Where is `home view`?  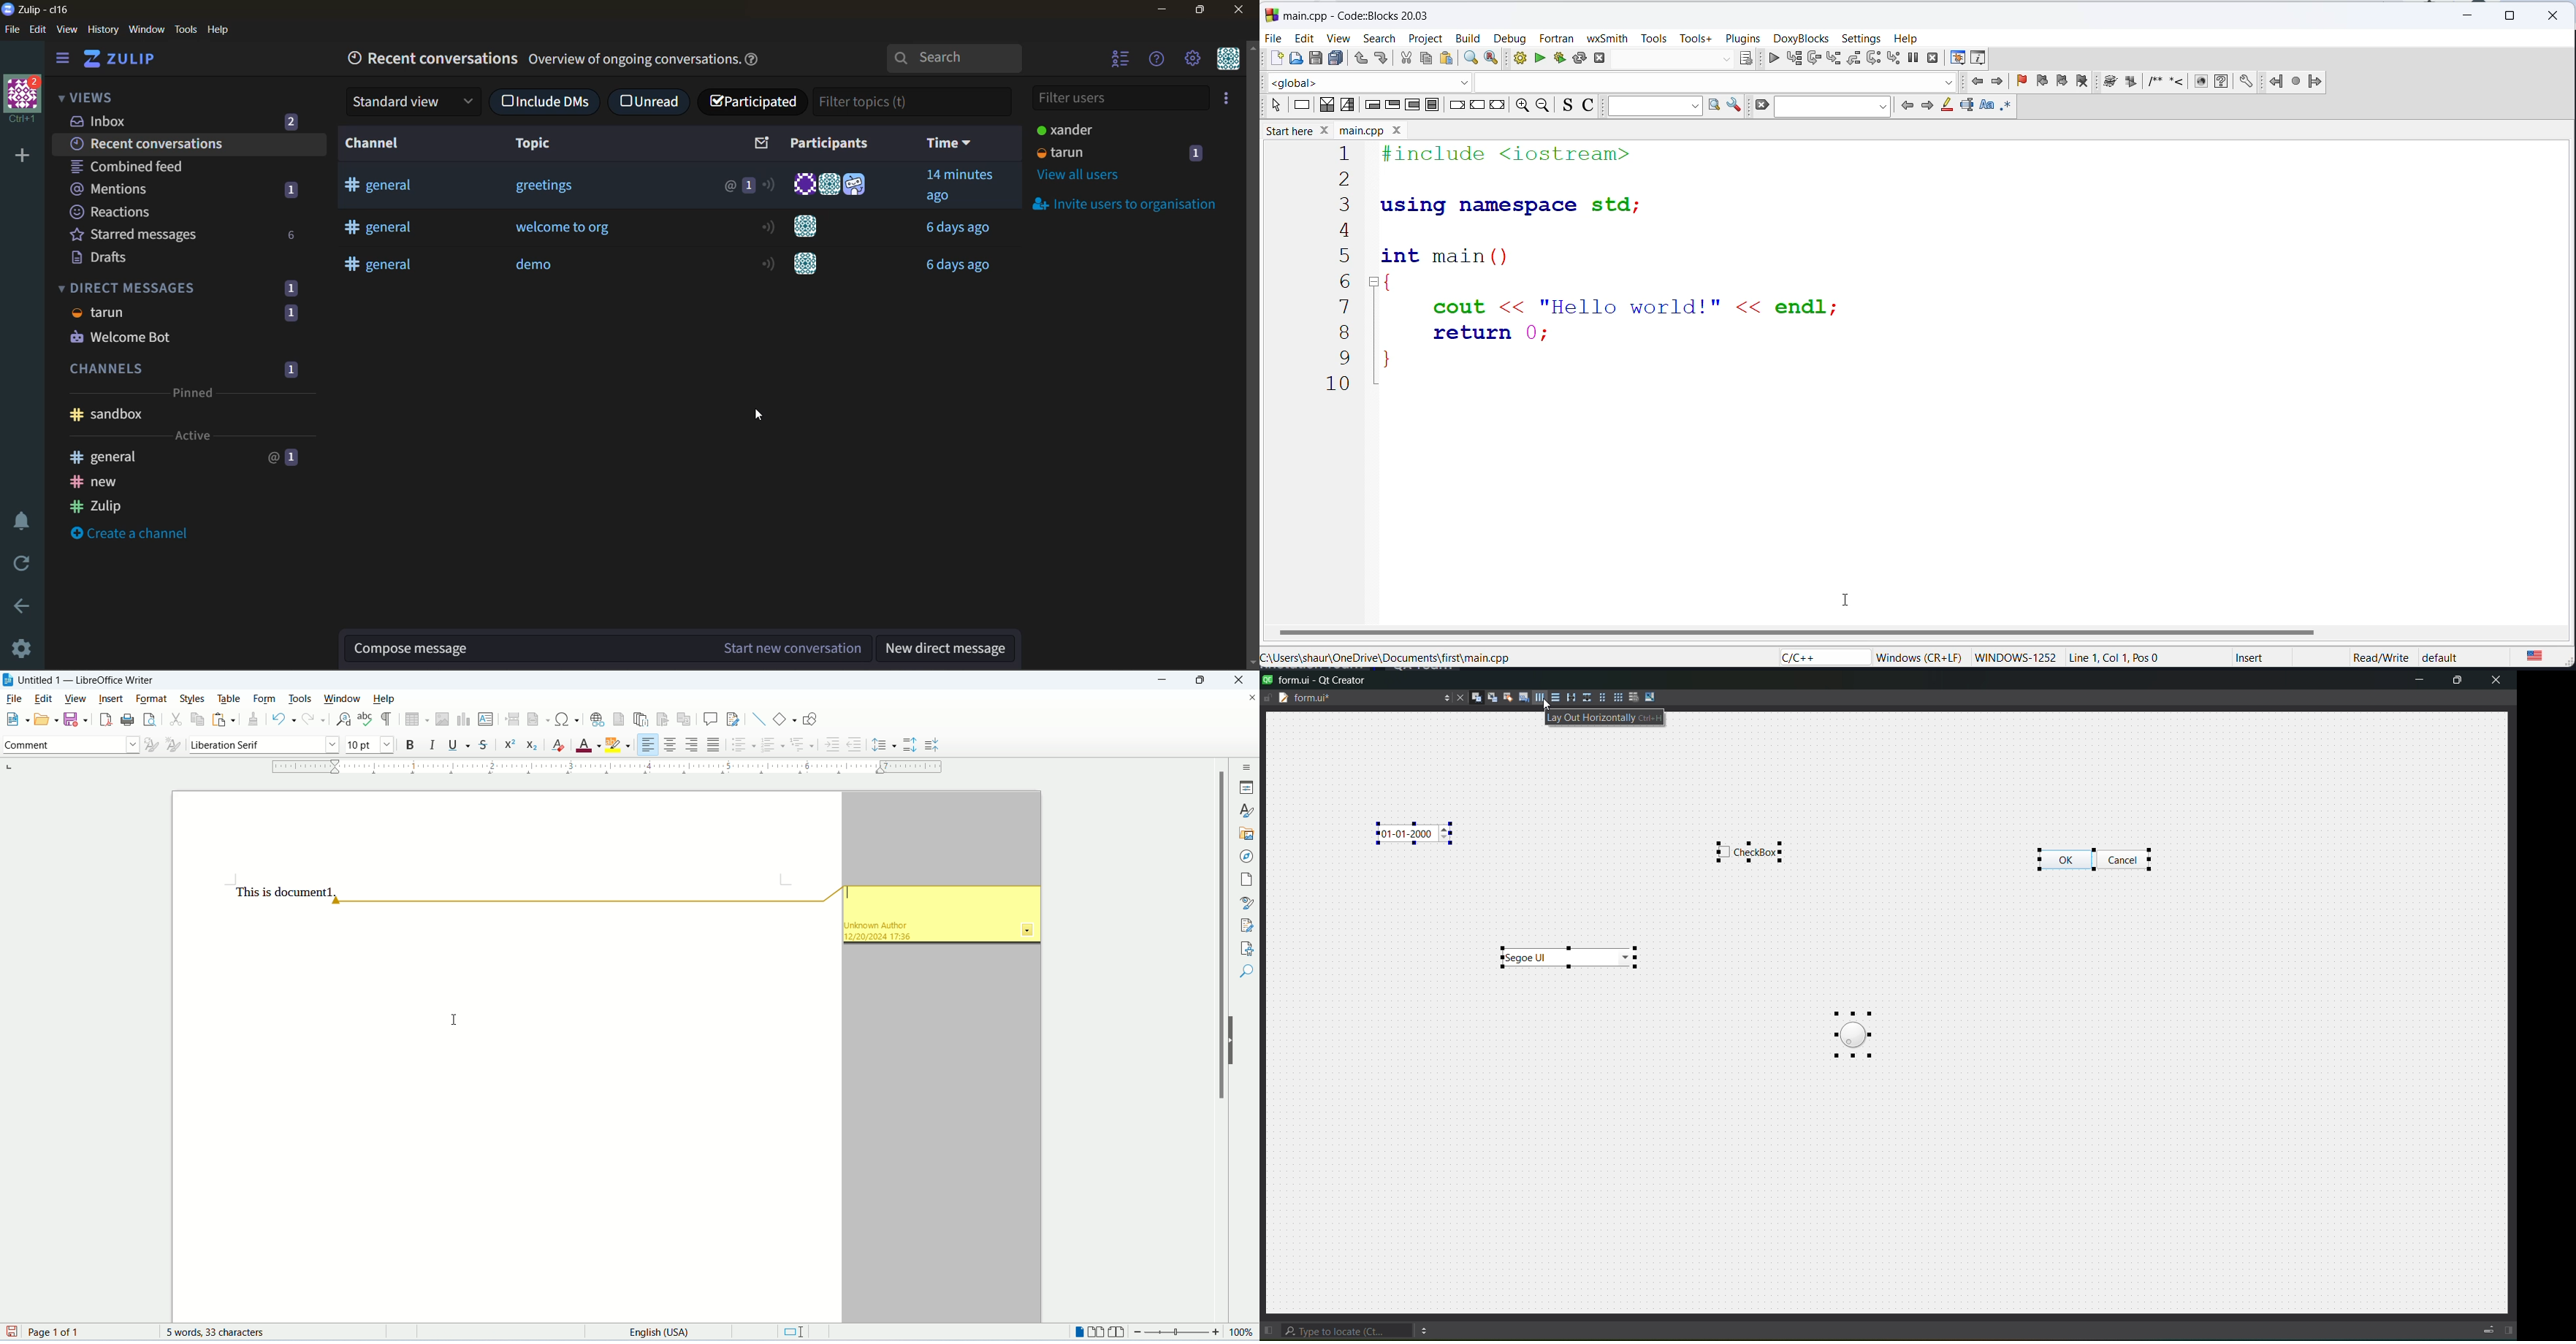 home view is located at coordinates (123, 60).